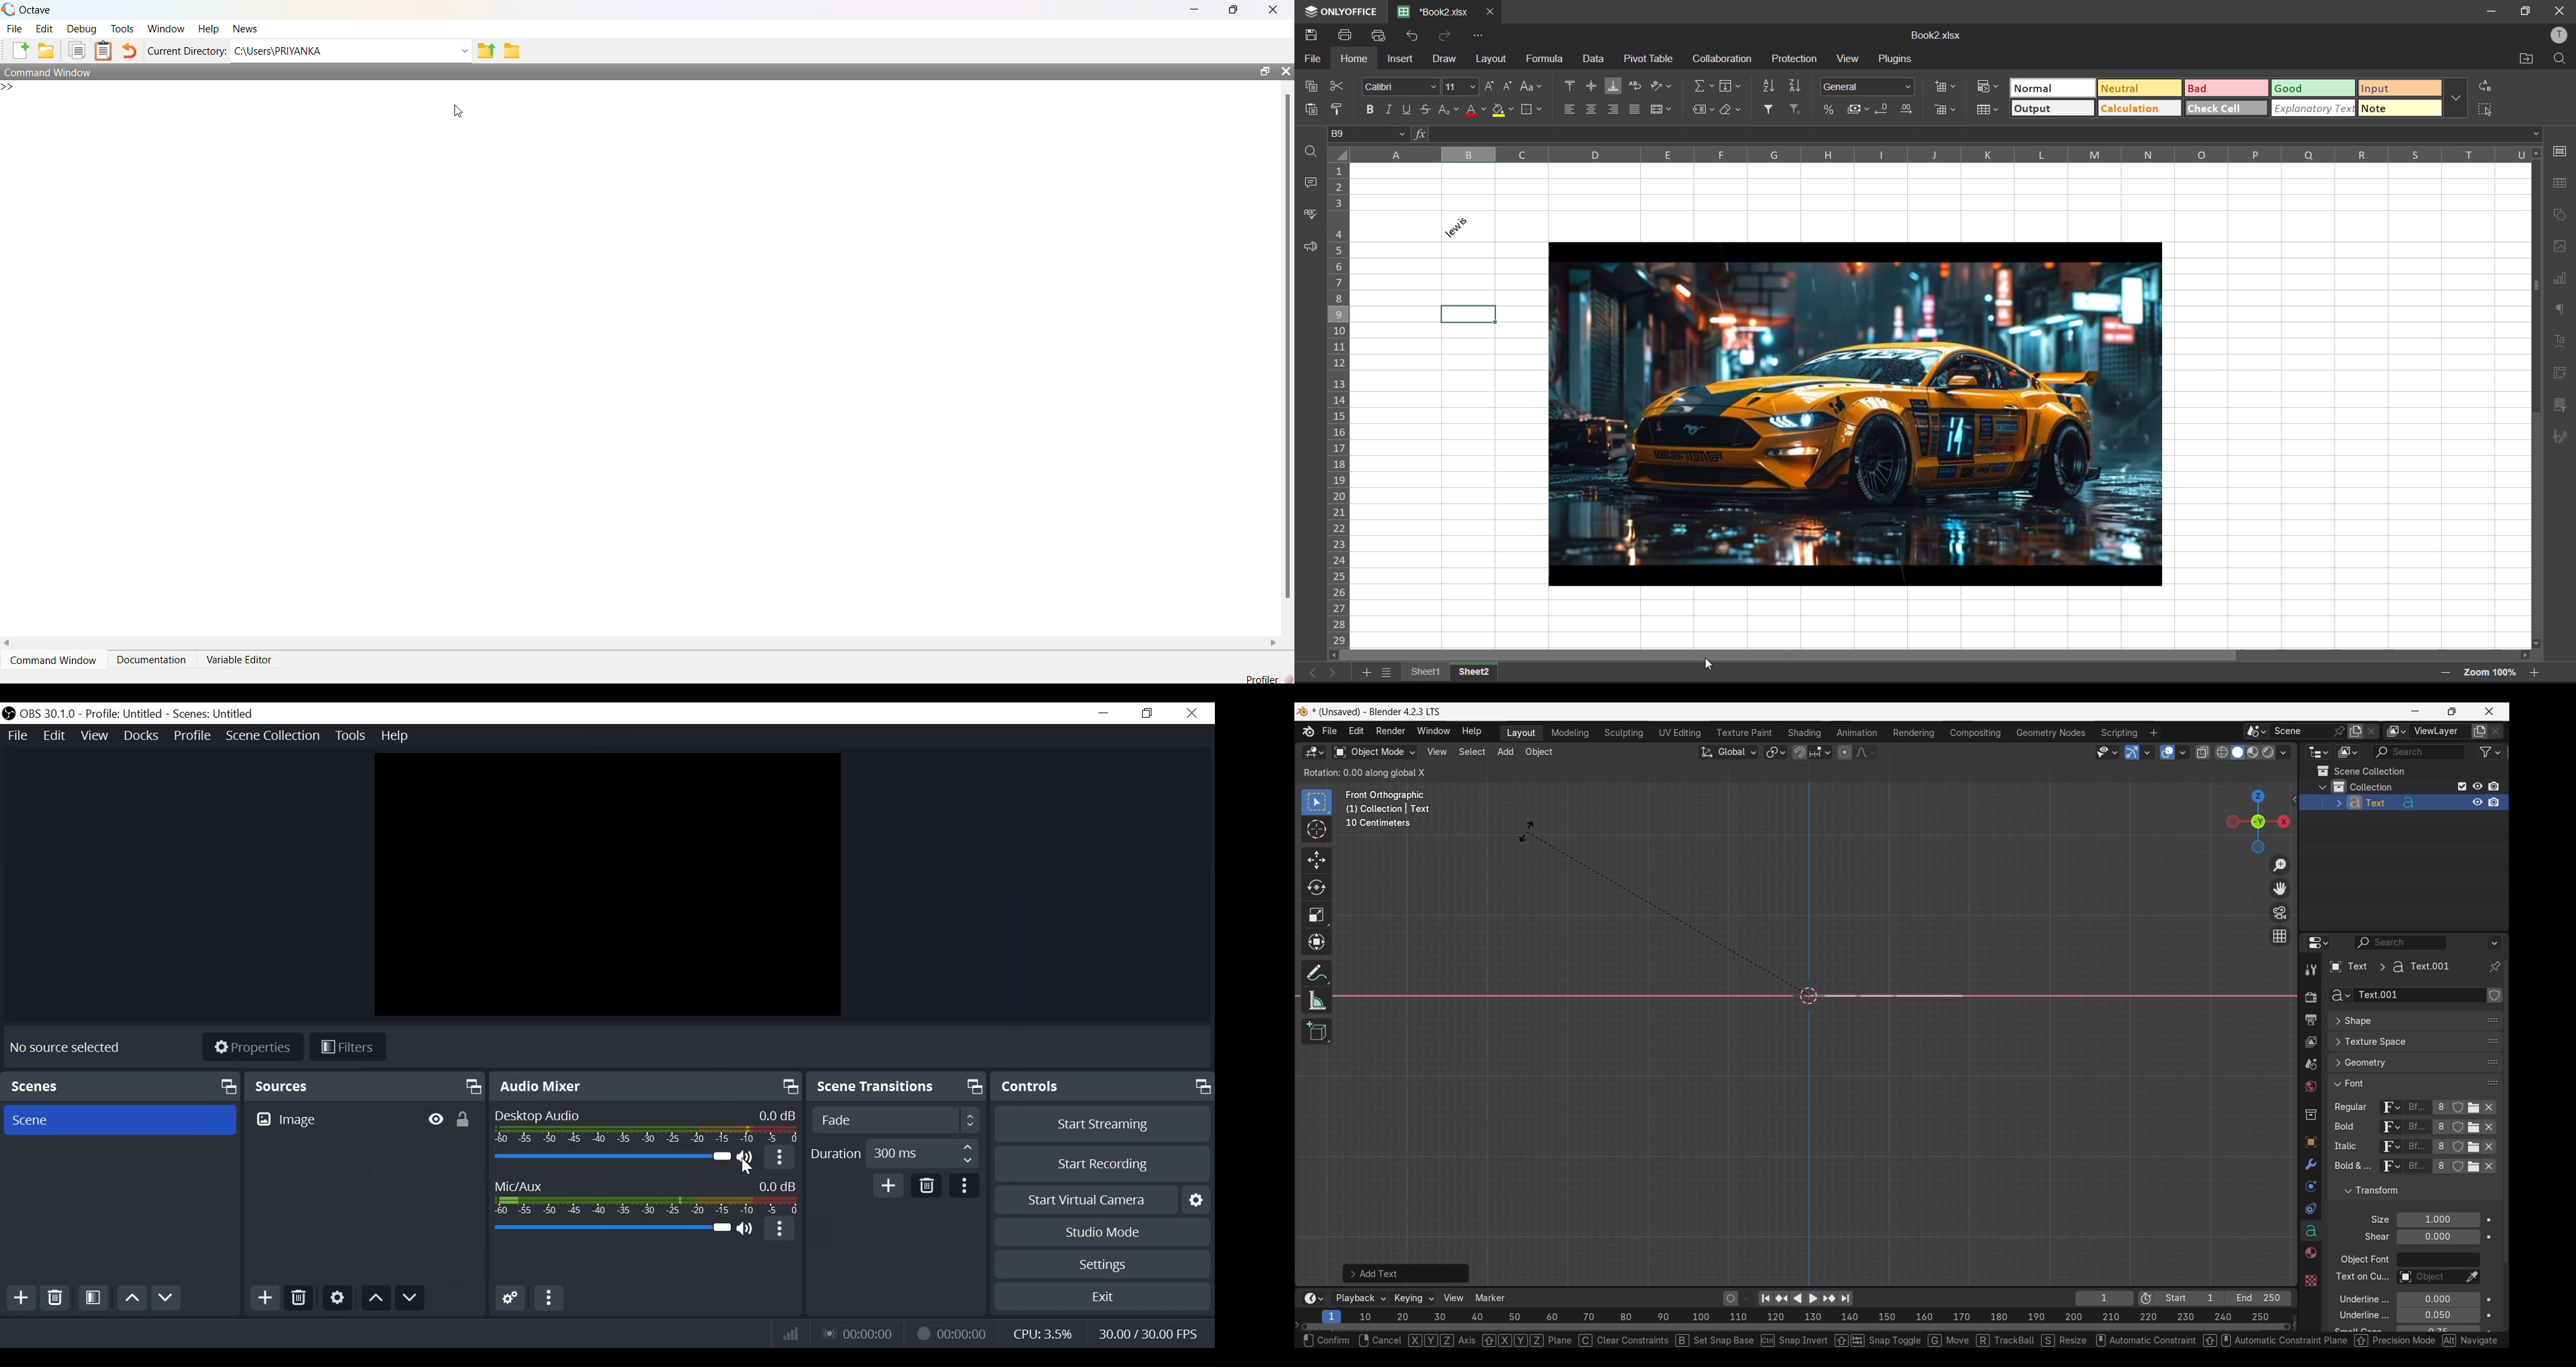  Describe the element at coordinates (2487, 108) in the screenshot. I see `select all` at that location.